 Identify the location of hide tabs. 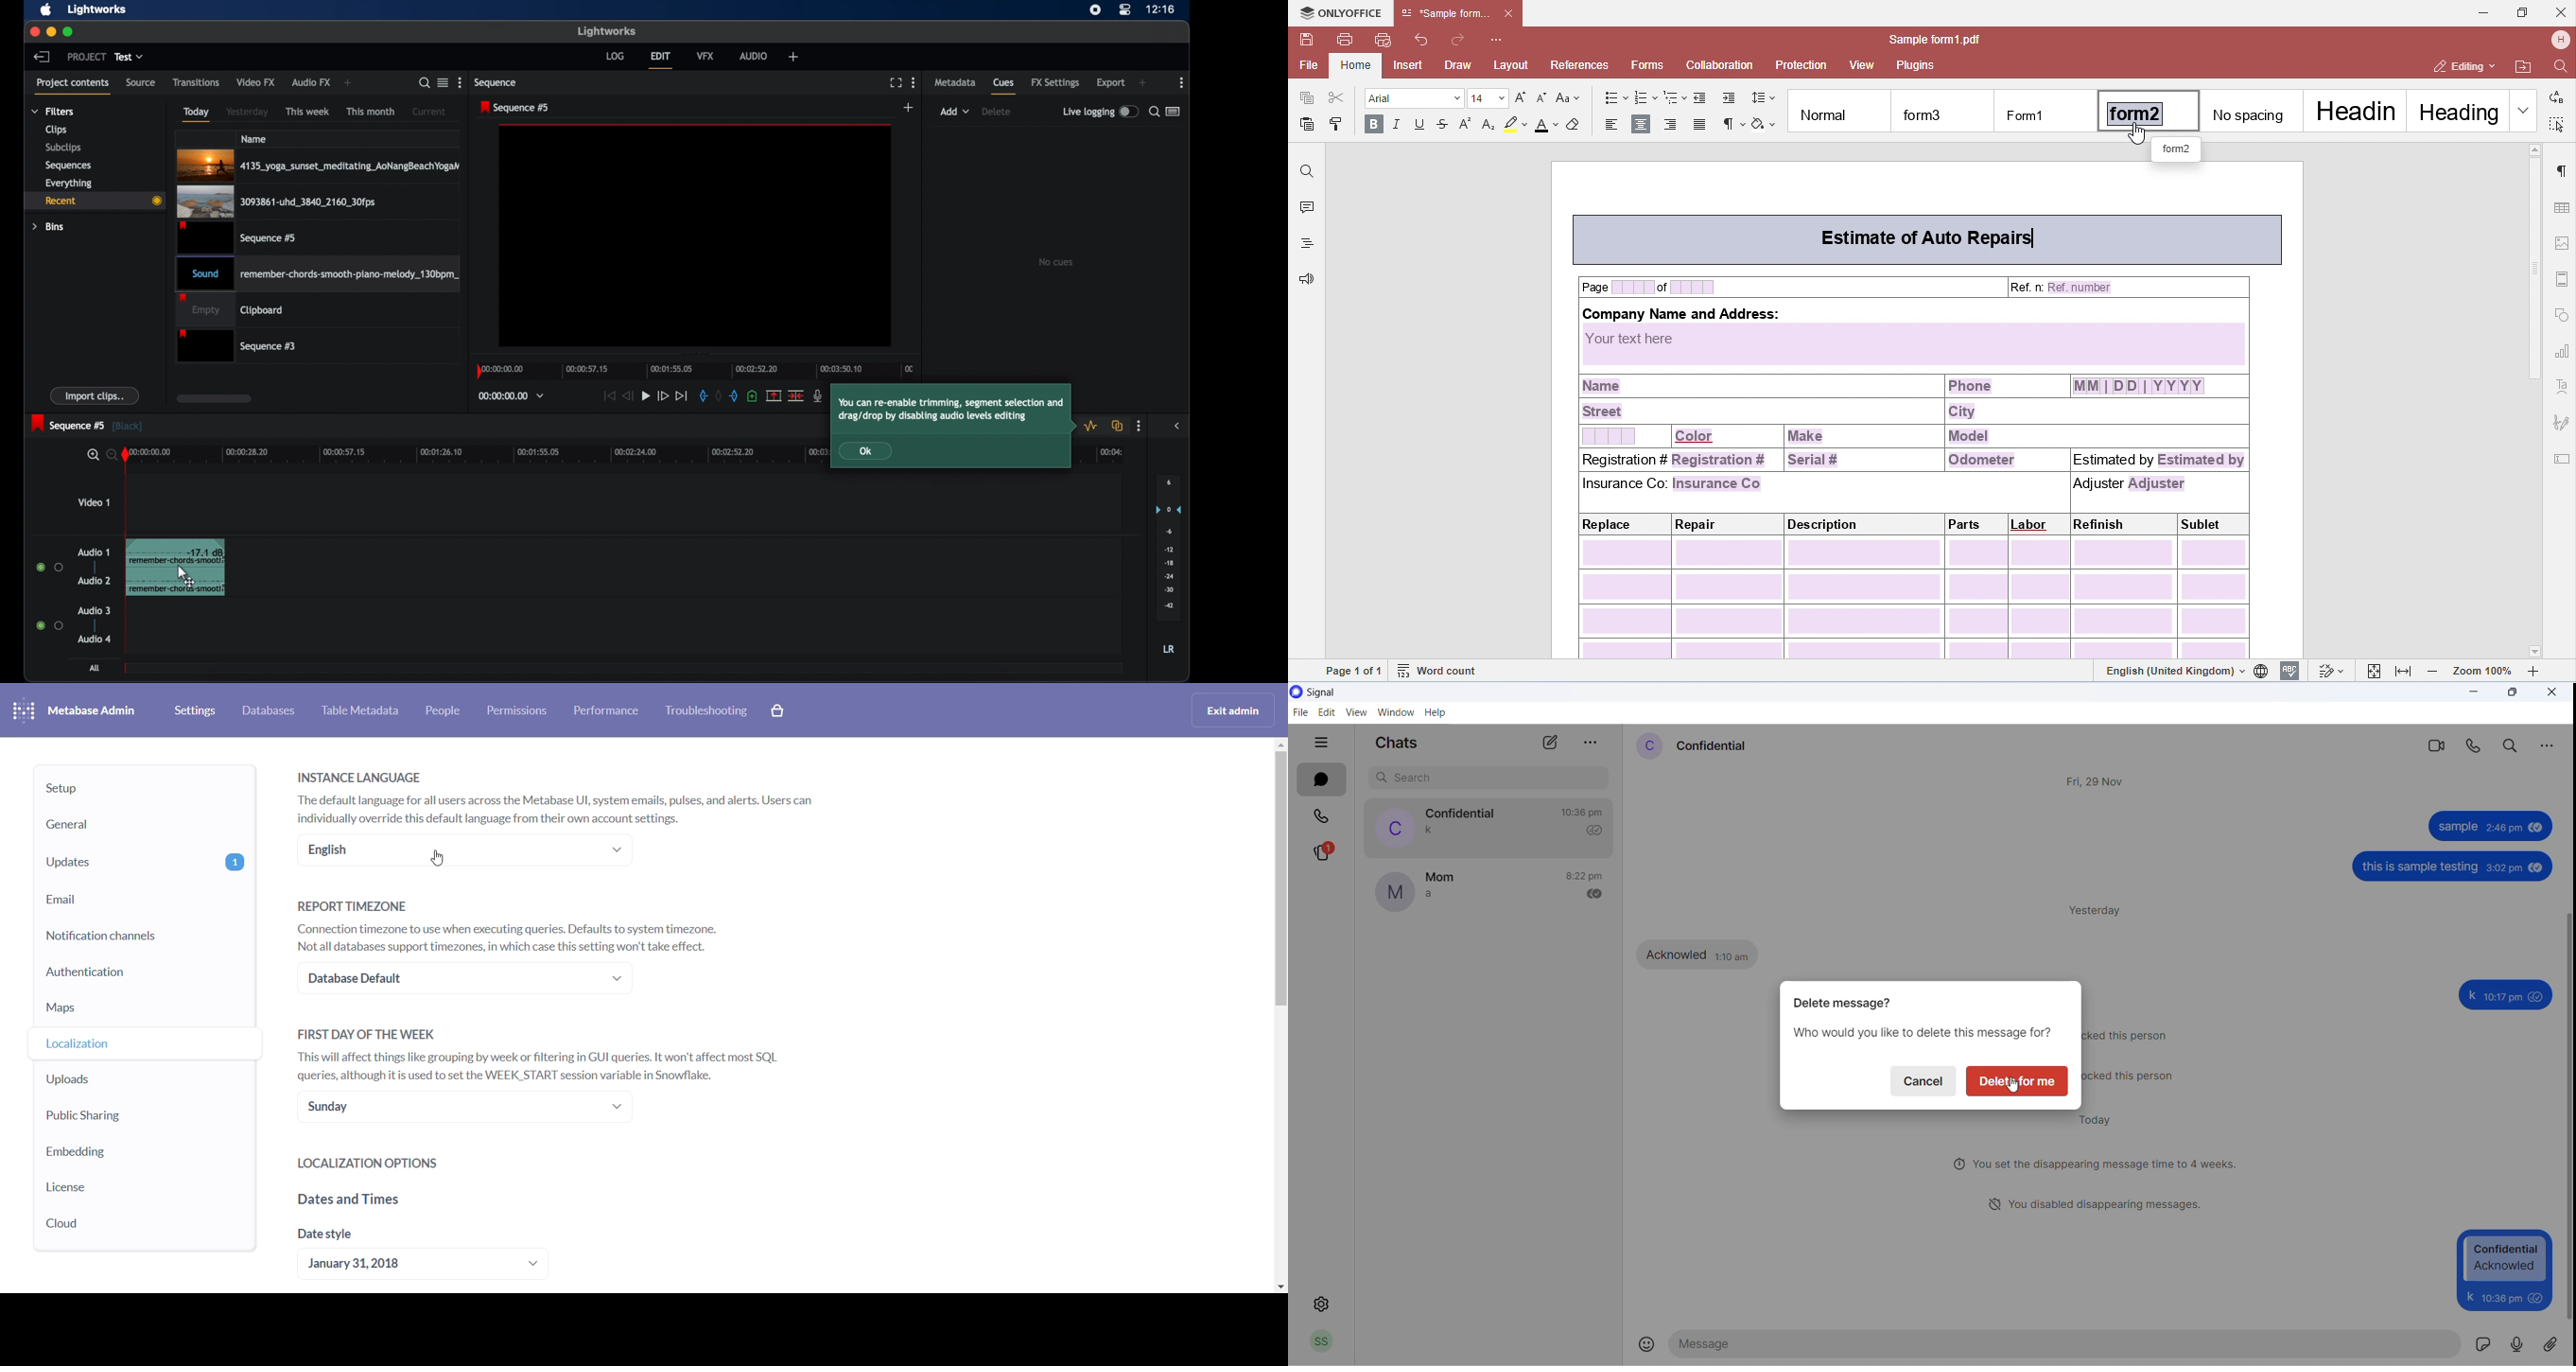
(1327, 743).